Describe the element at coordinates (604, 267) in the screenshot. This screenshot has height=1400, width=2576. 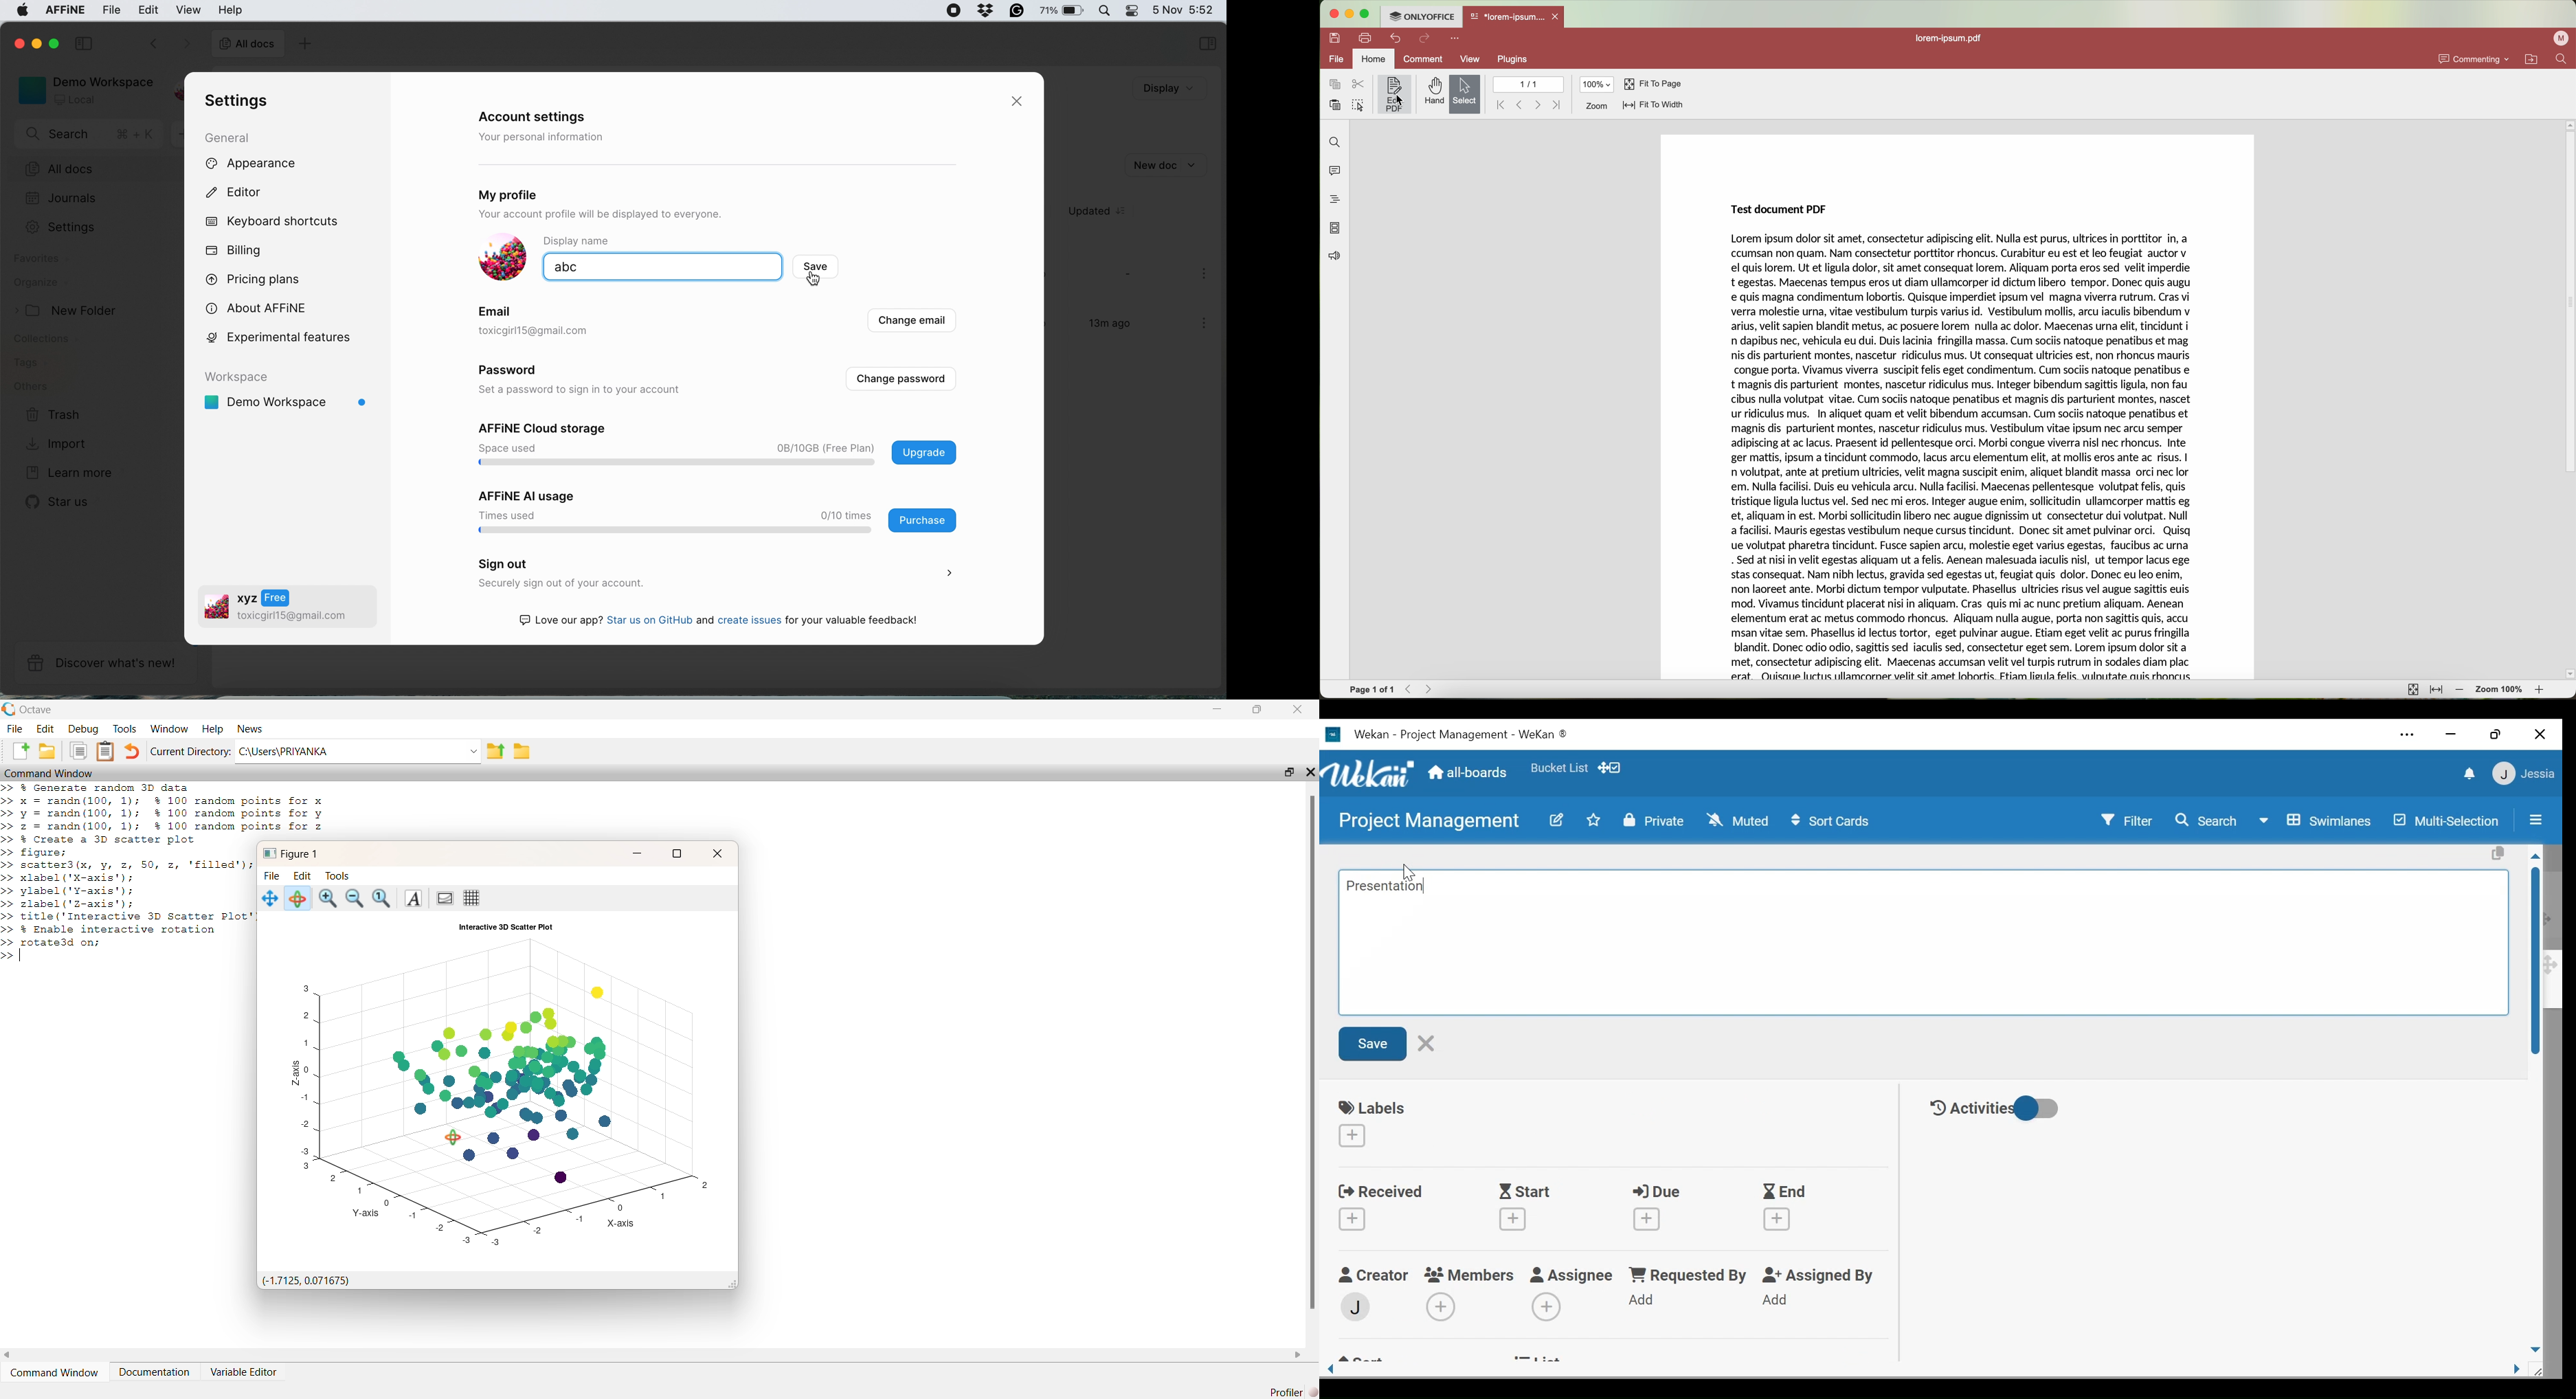
I see `abc` at that location.